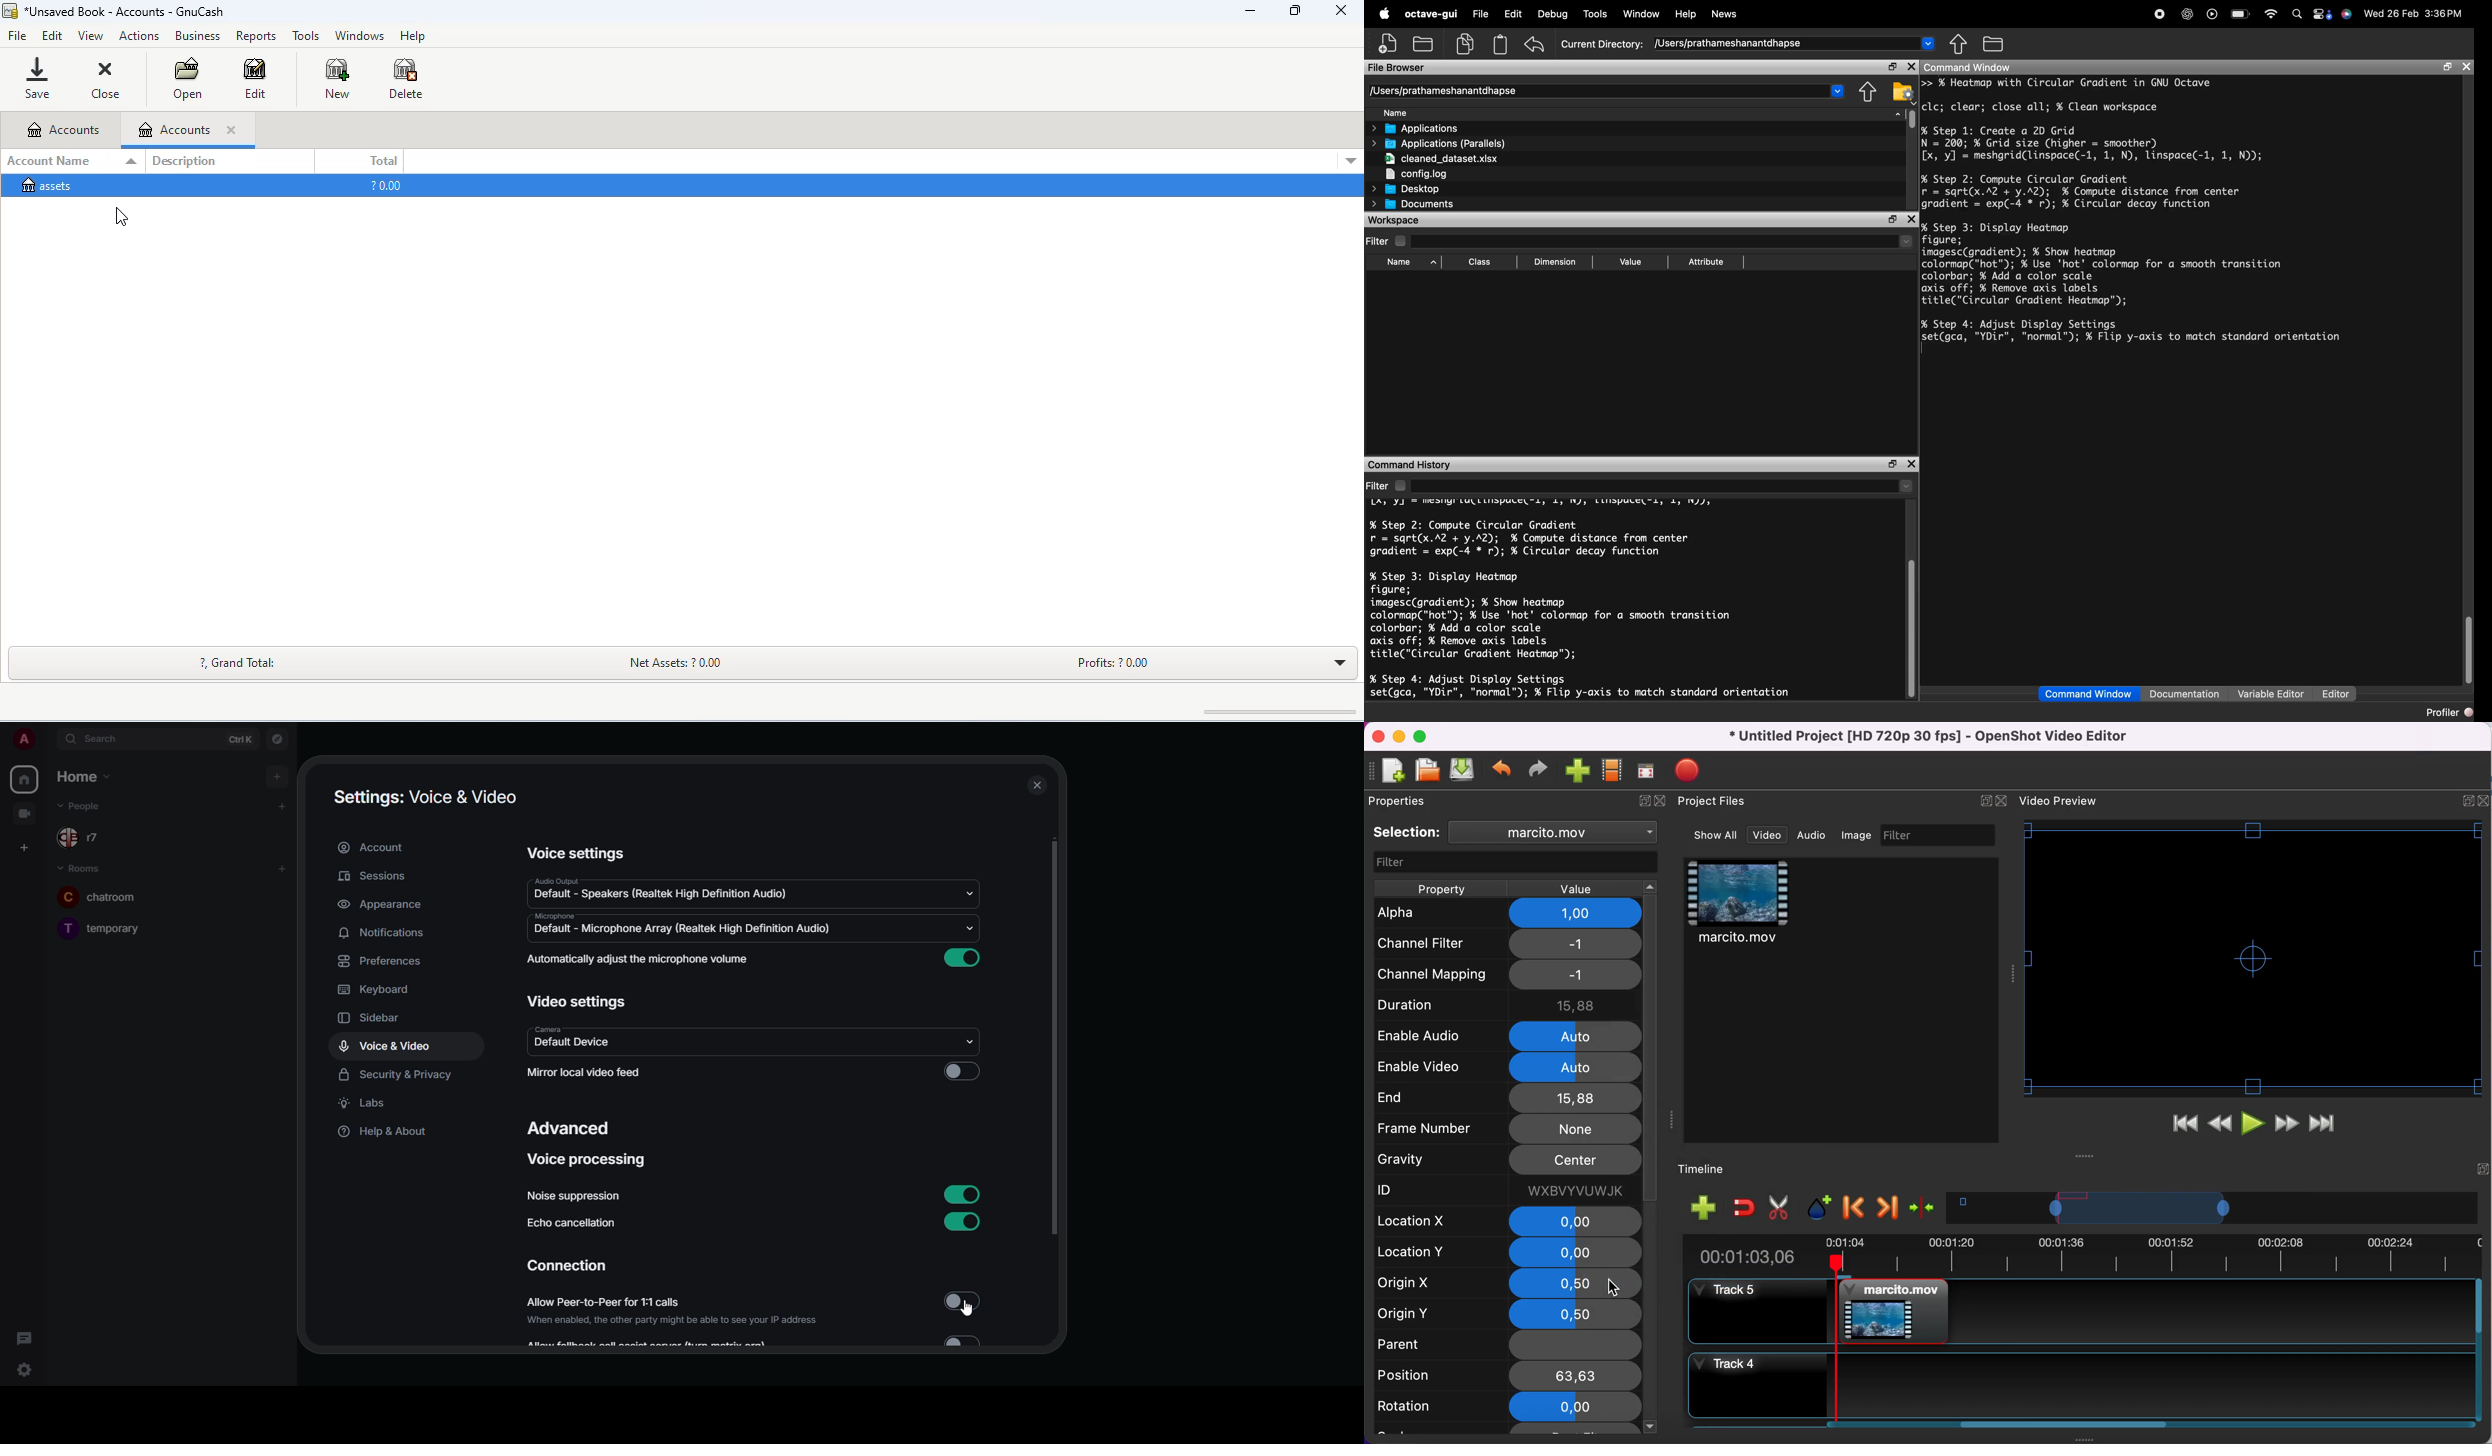 Image resolution: width=2492 pixels, height=1456 pixels. Describe the element at coordinates (361, 36) in the screenshot. I see `windows` at that location.